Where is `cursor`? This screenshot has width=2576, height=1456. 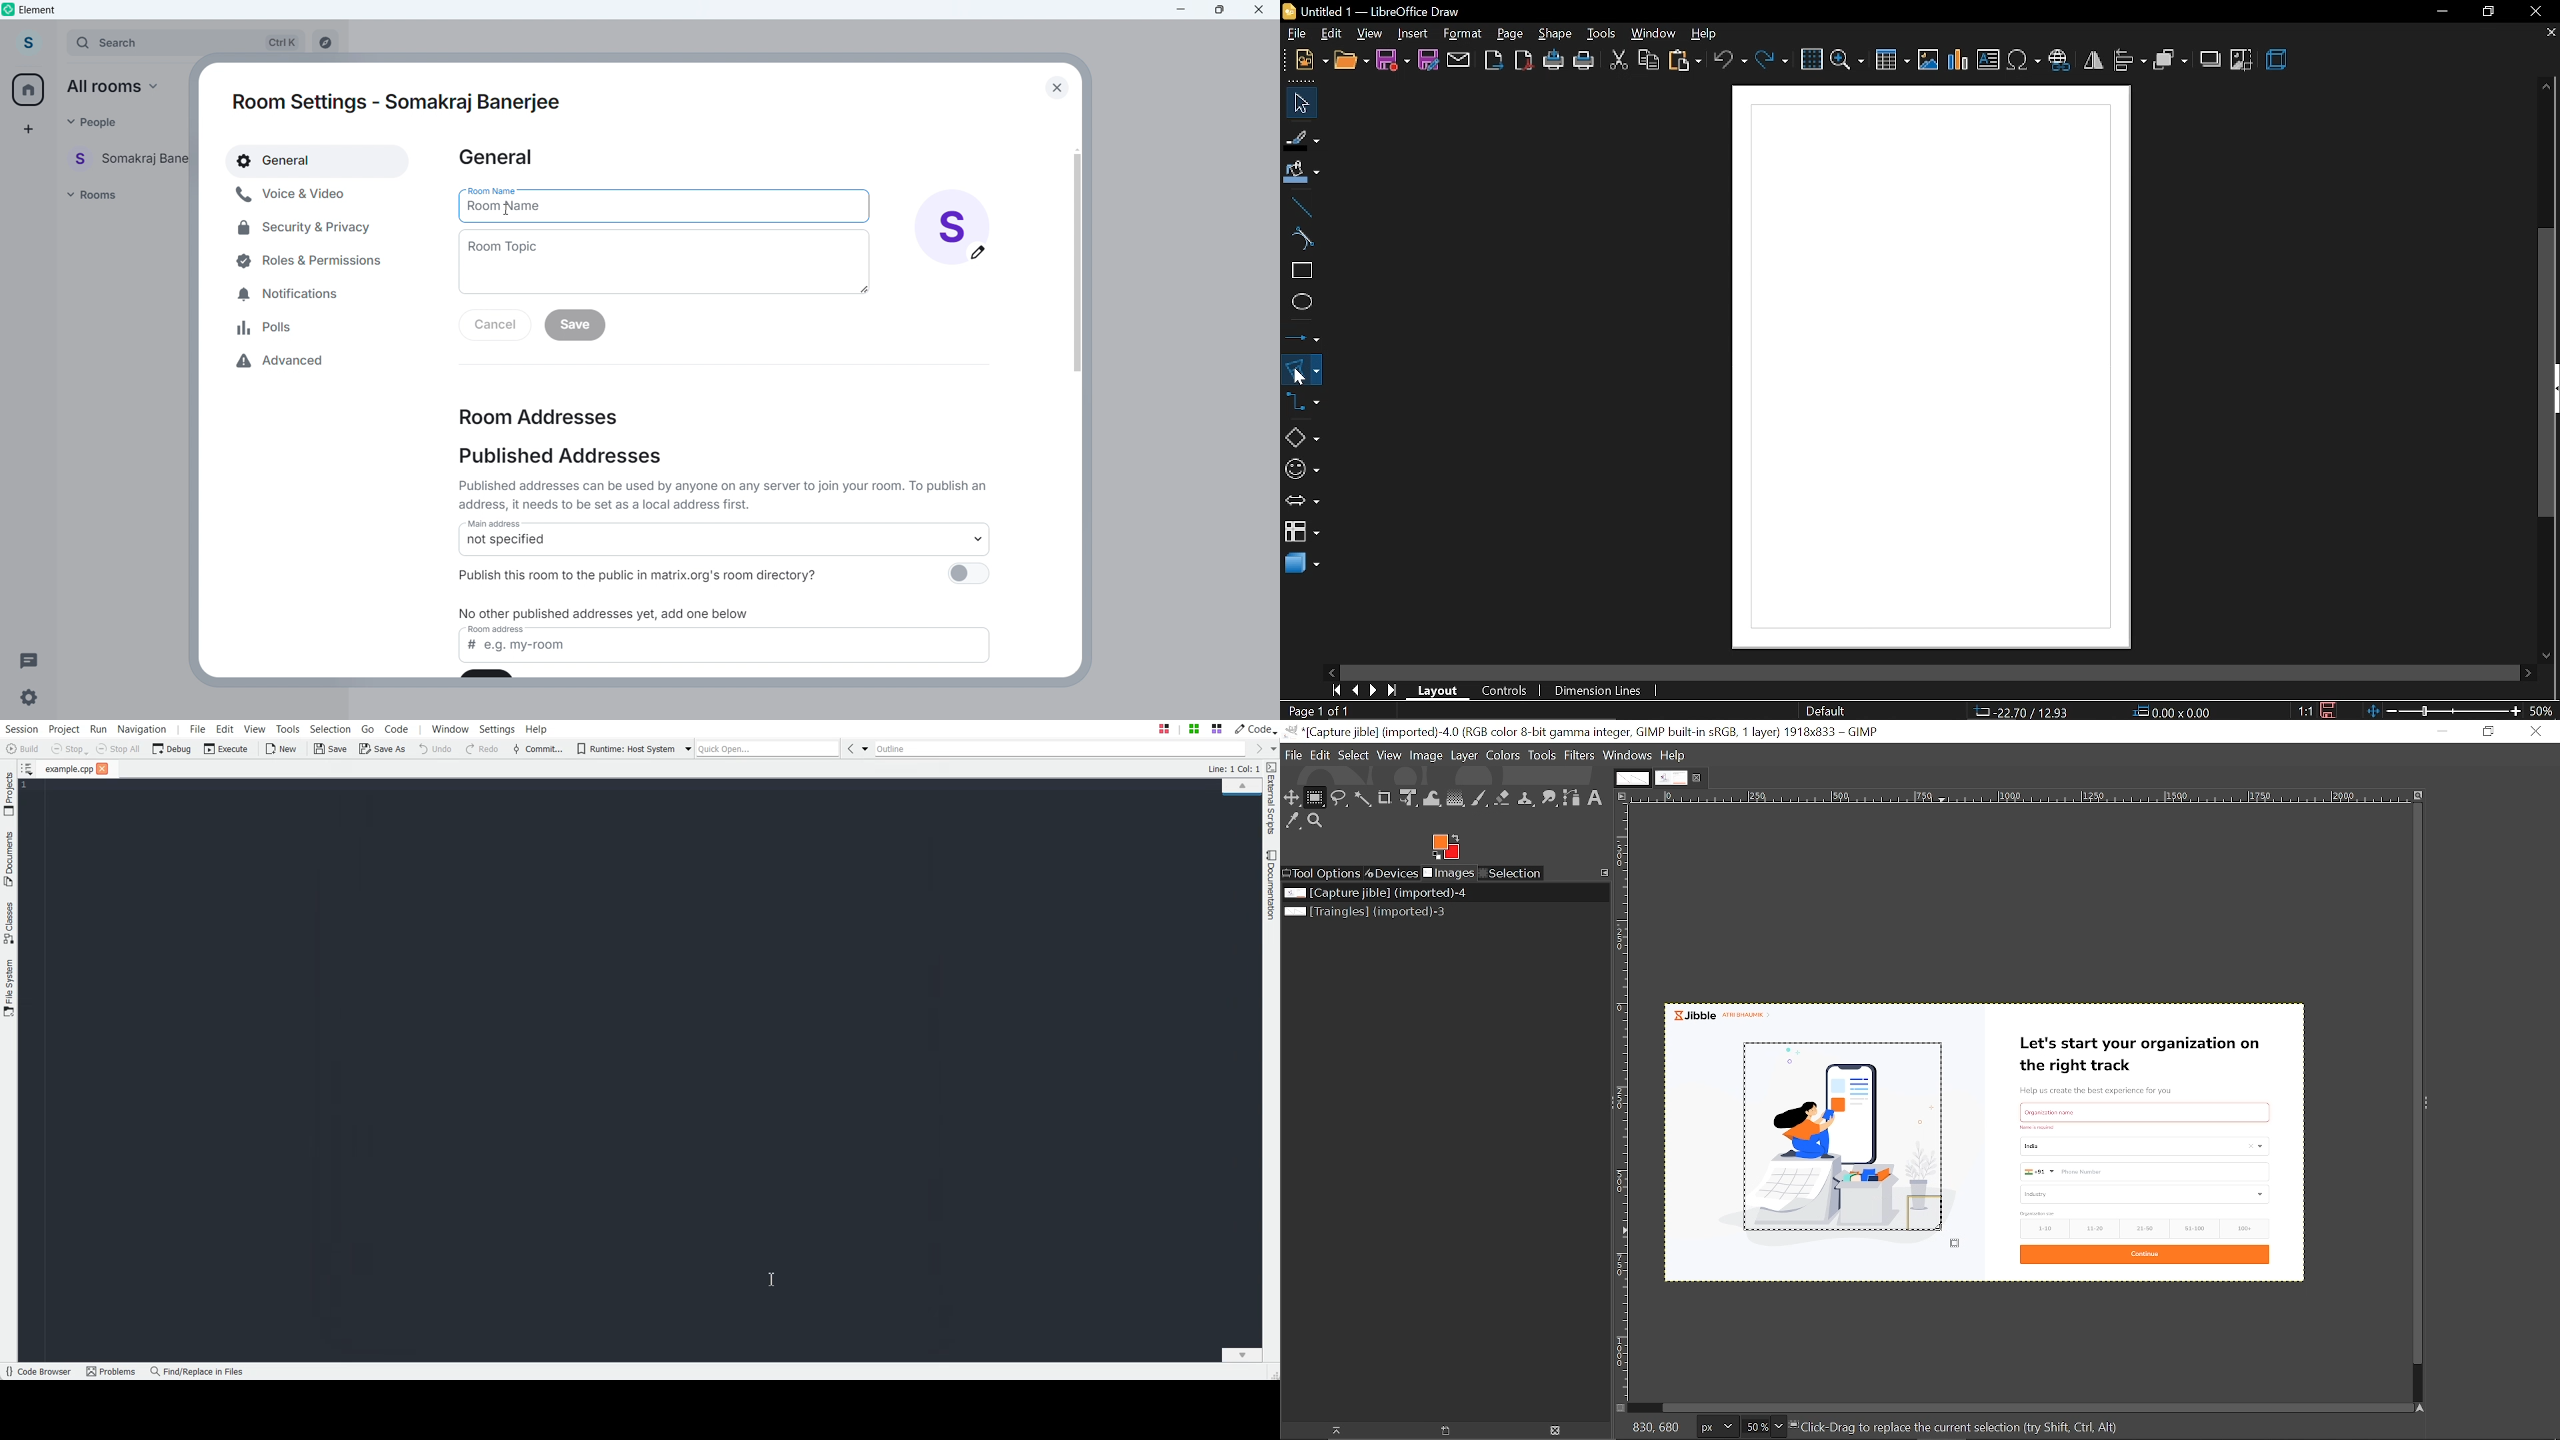
cursor is located at coordinates (1945, 1238).